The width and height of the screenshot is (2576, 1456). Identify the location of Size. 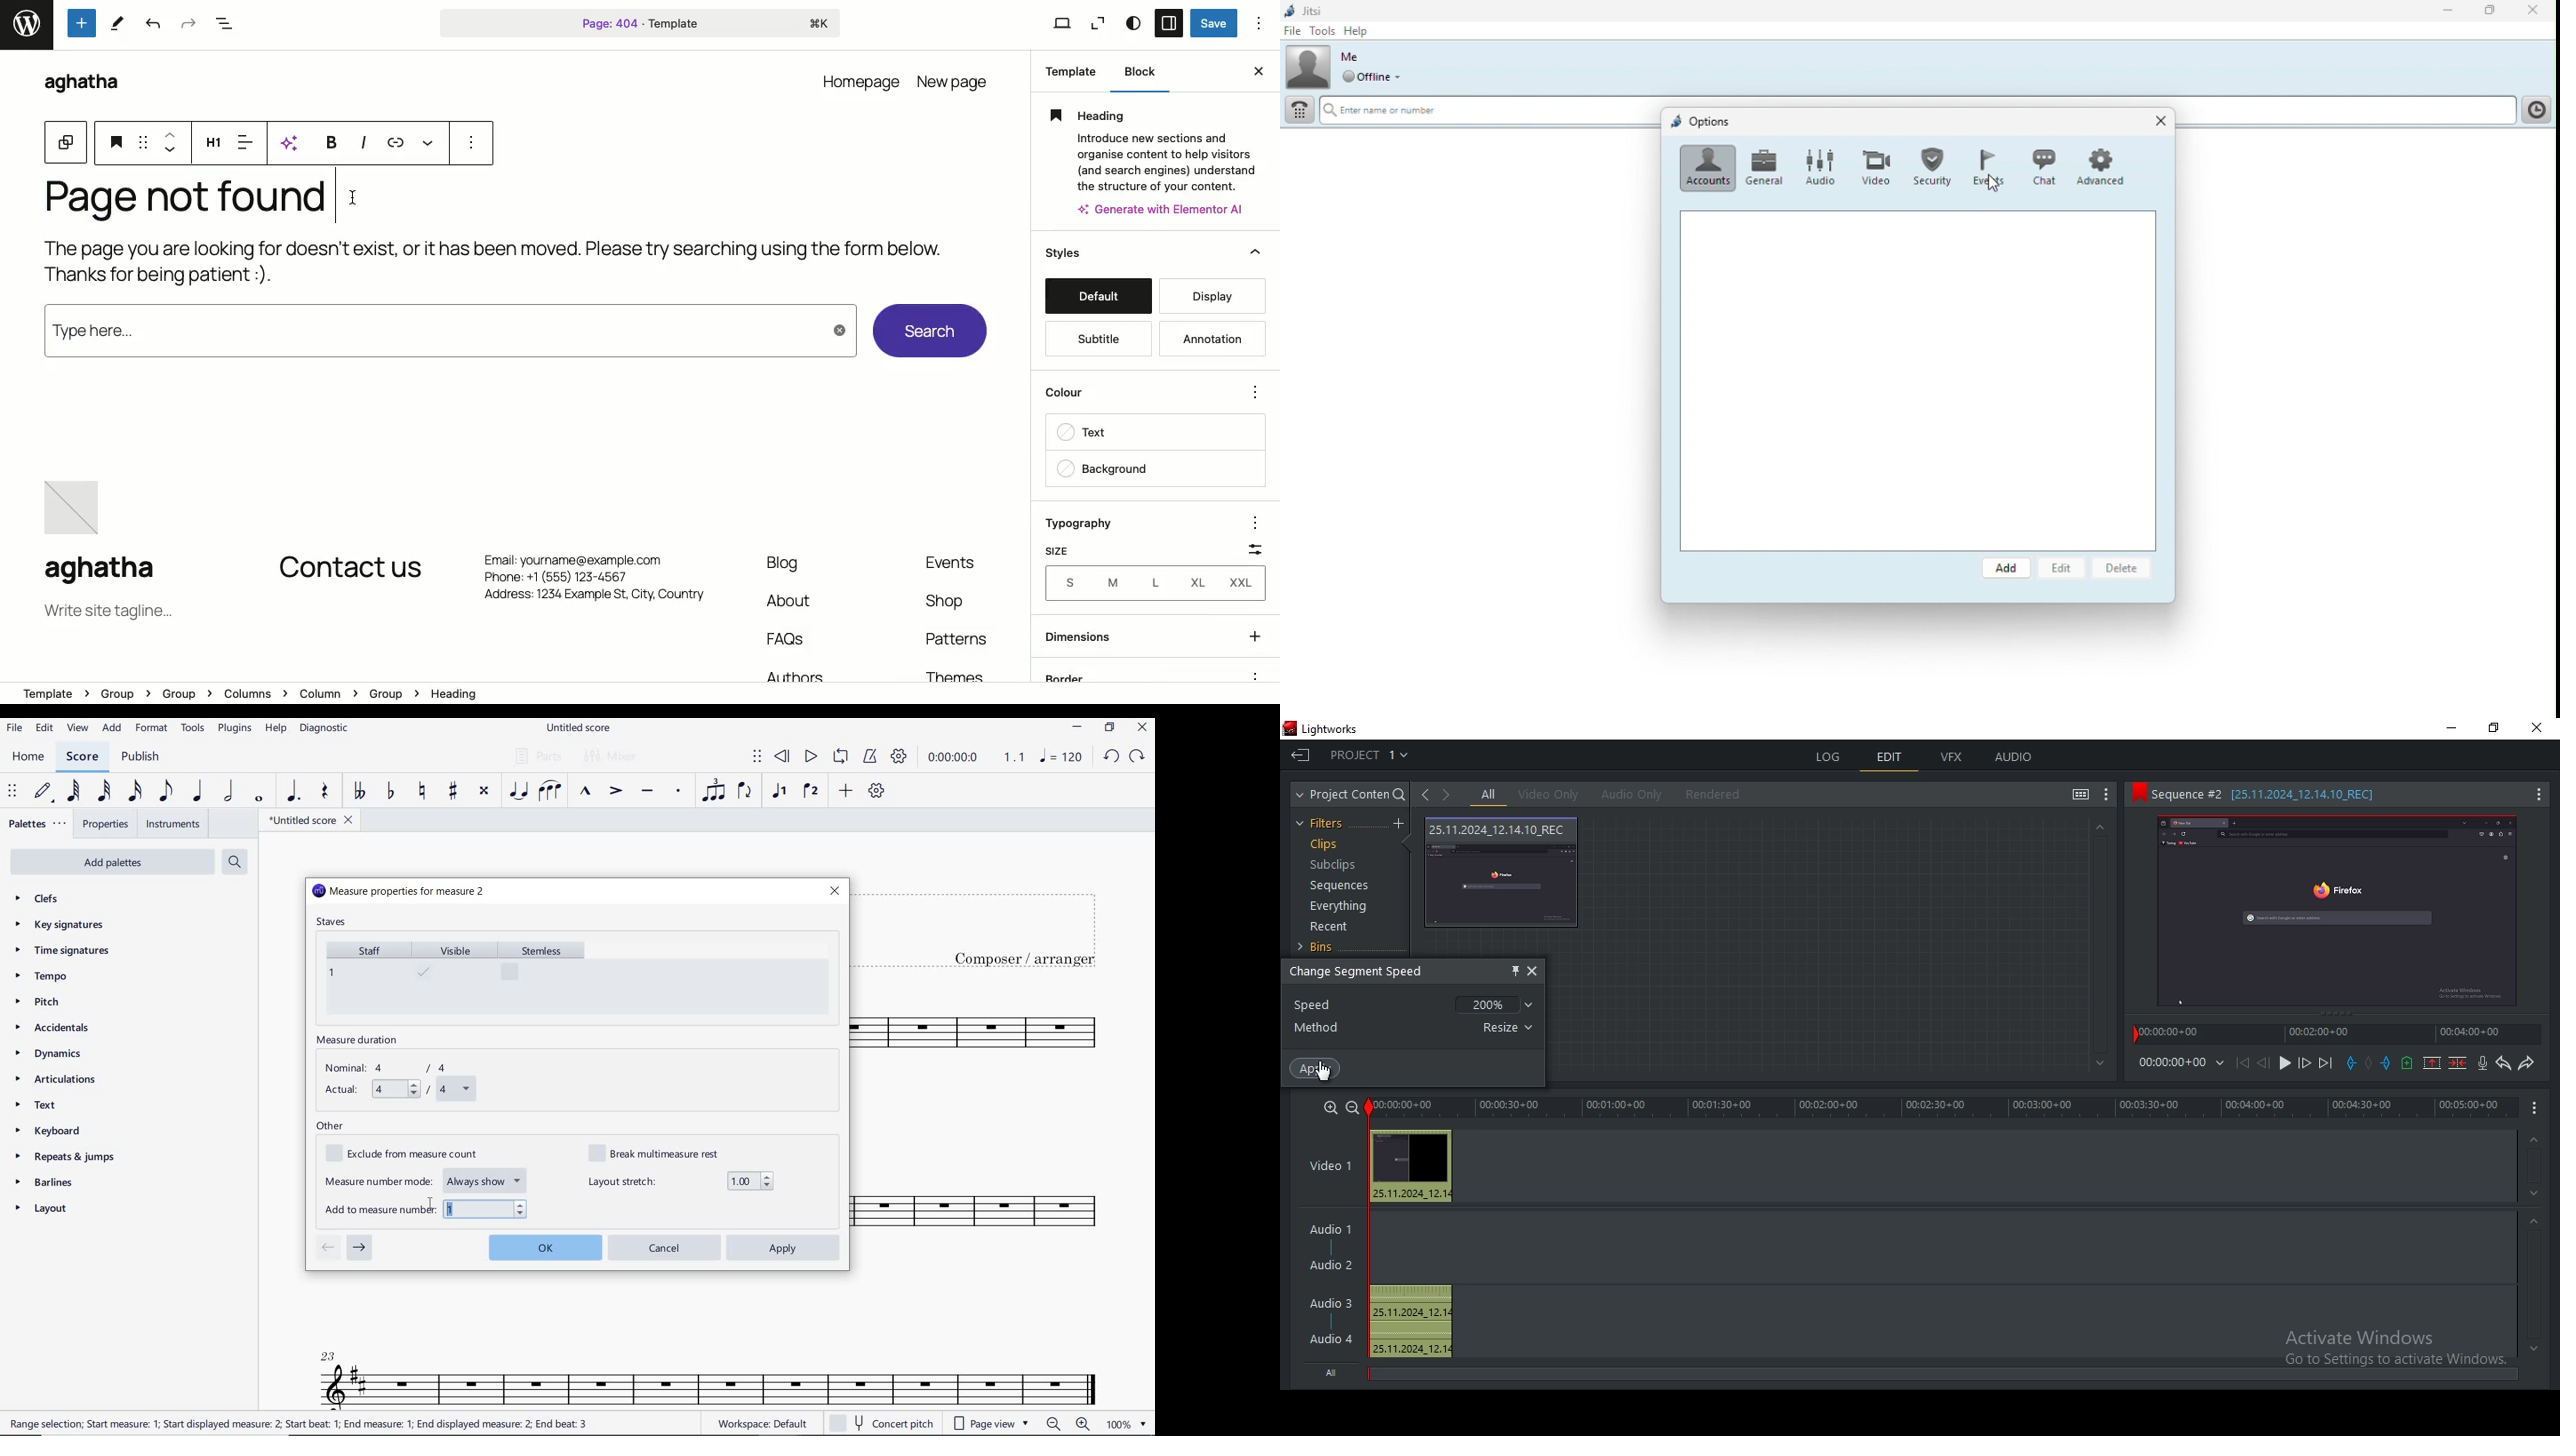
(1064, 549).